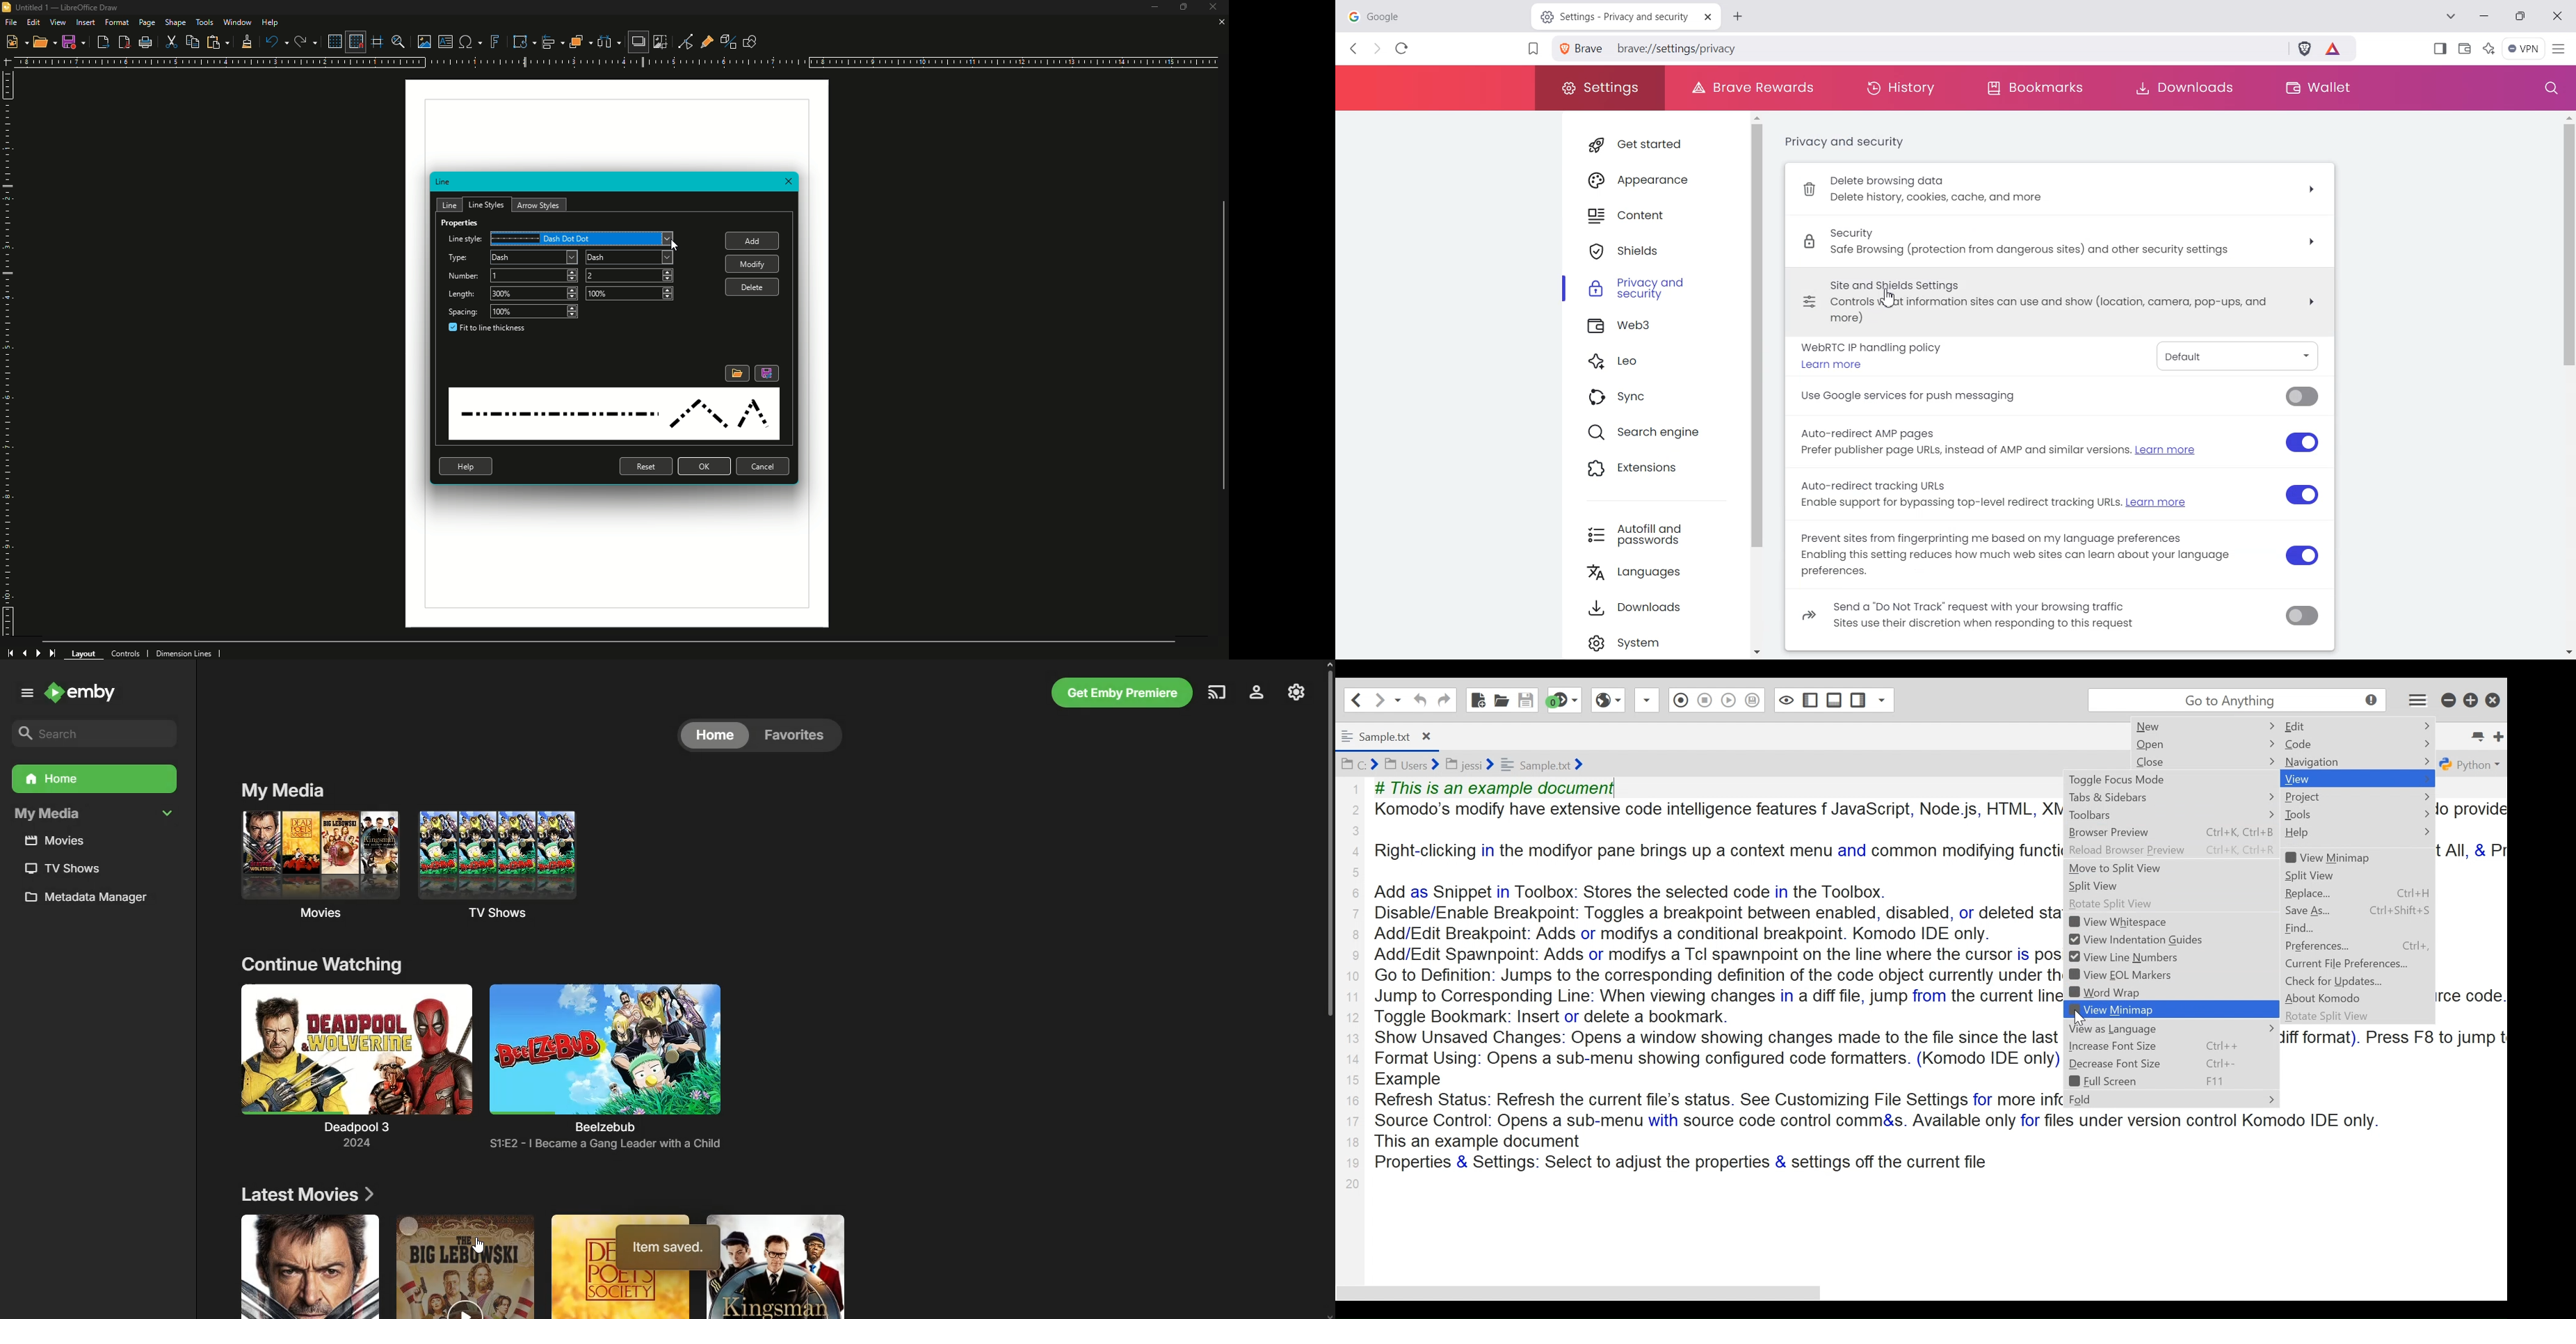  I want to click on Spacing, so click(464, 311).